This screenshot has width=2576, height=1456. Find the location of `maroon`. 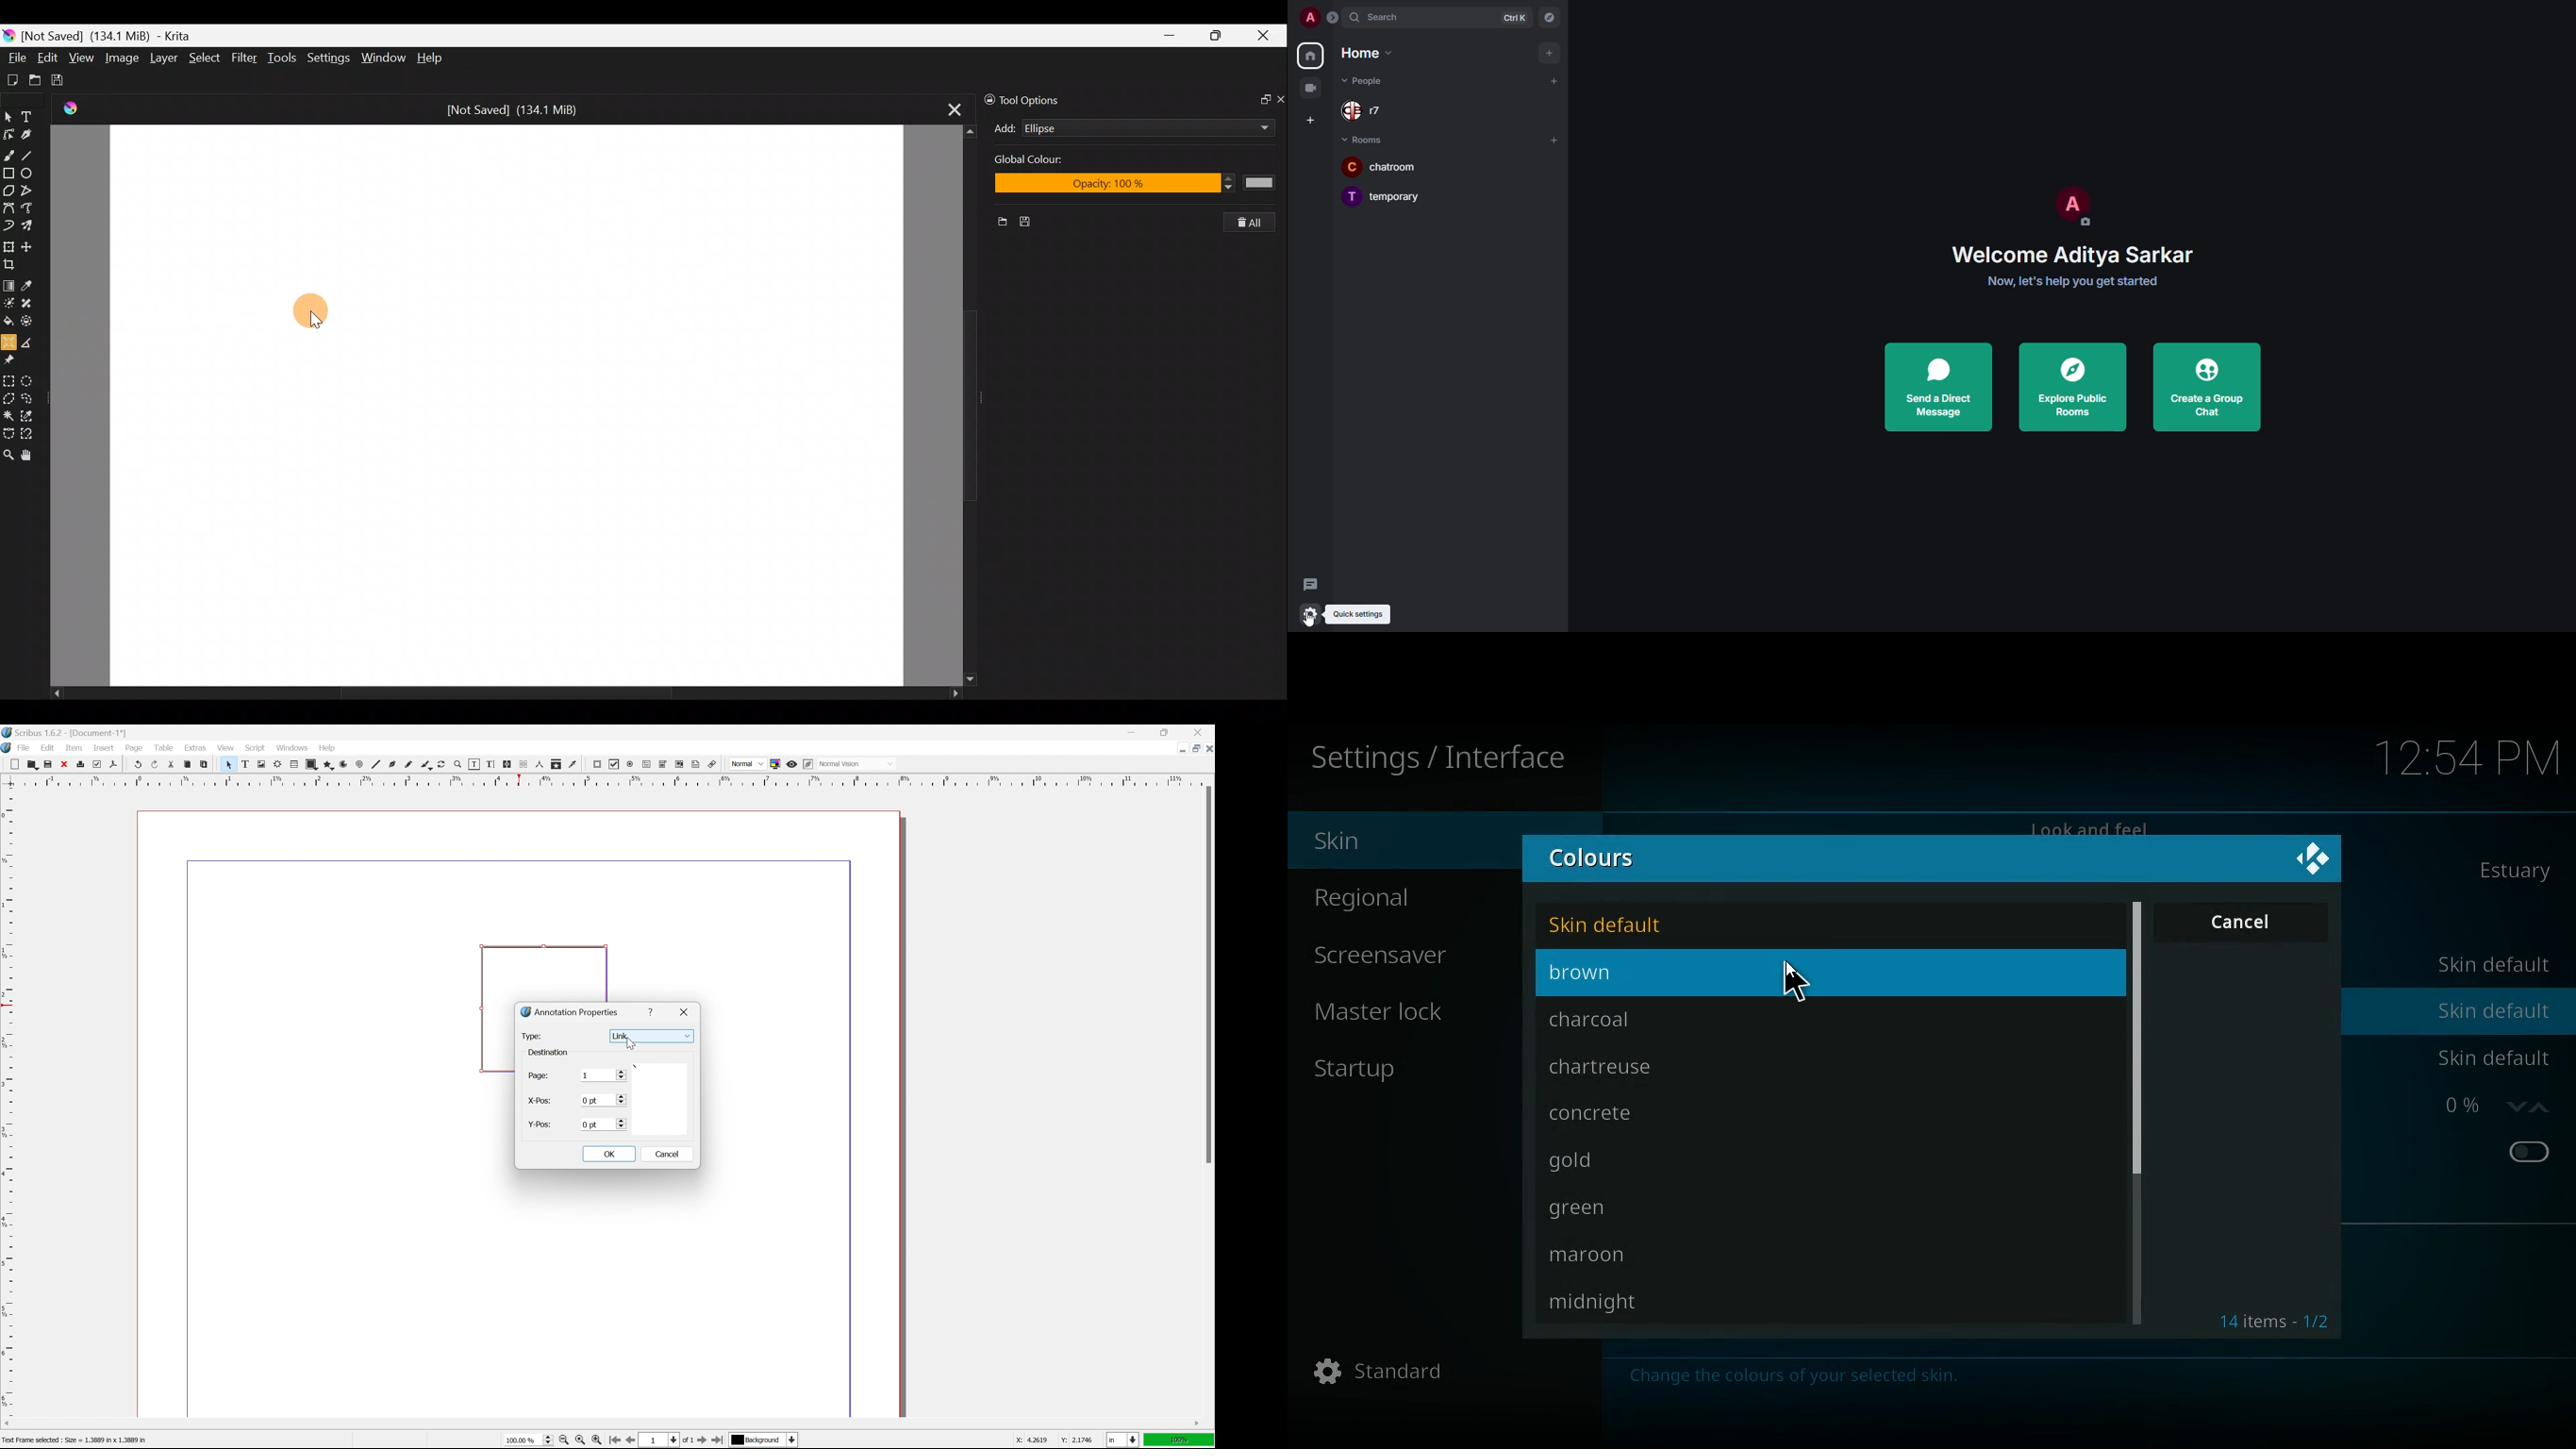

maroon is located at coordinates (1627, 1256).